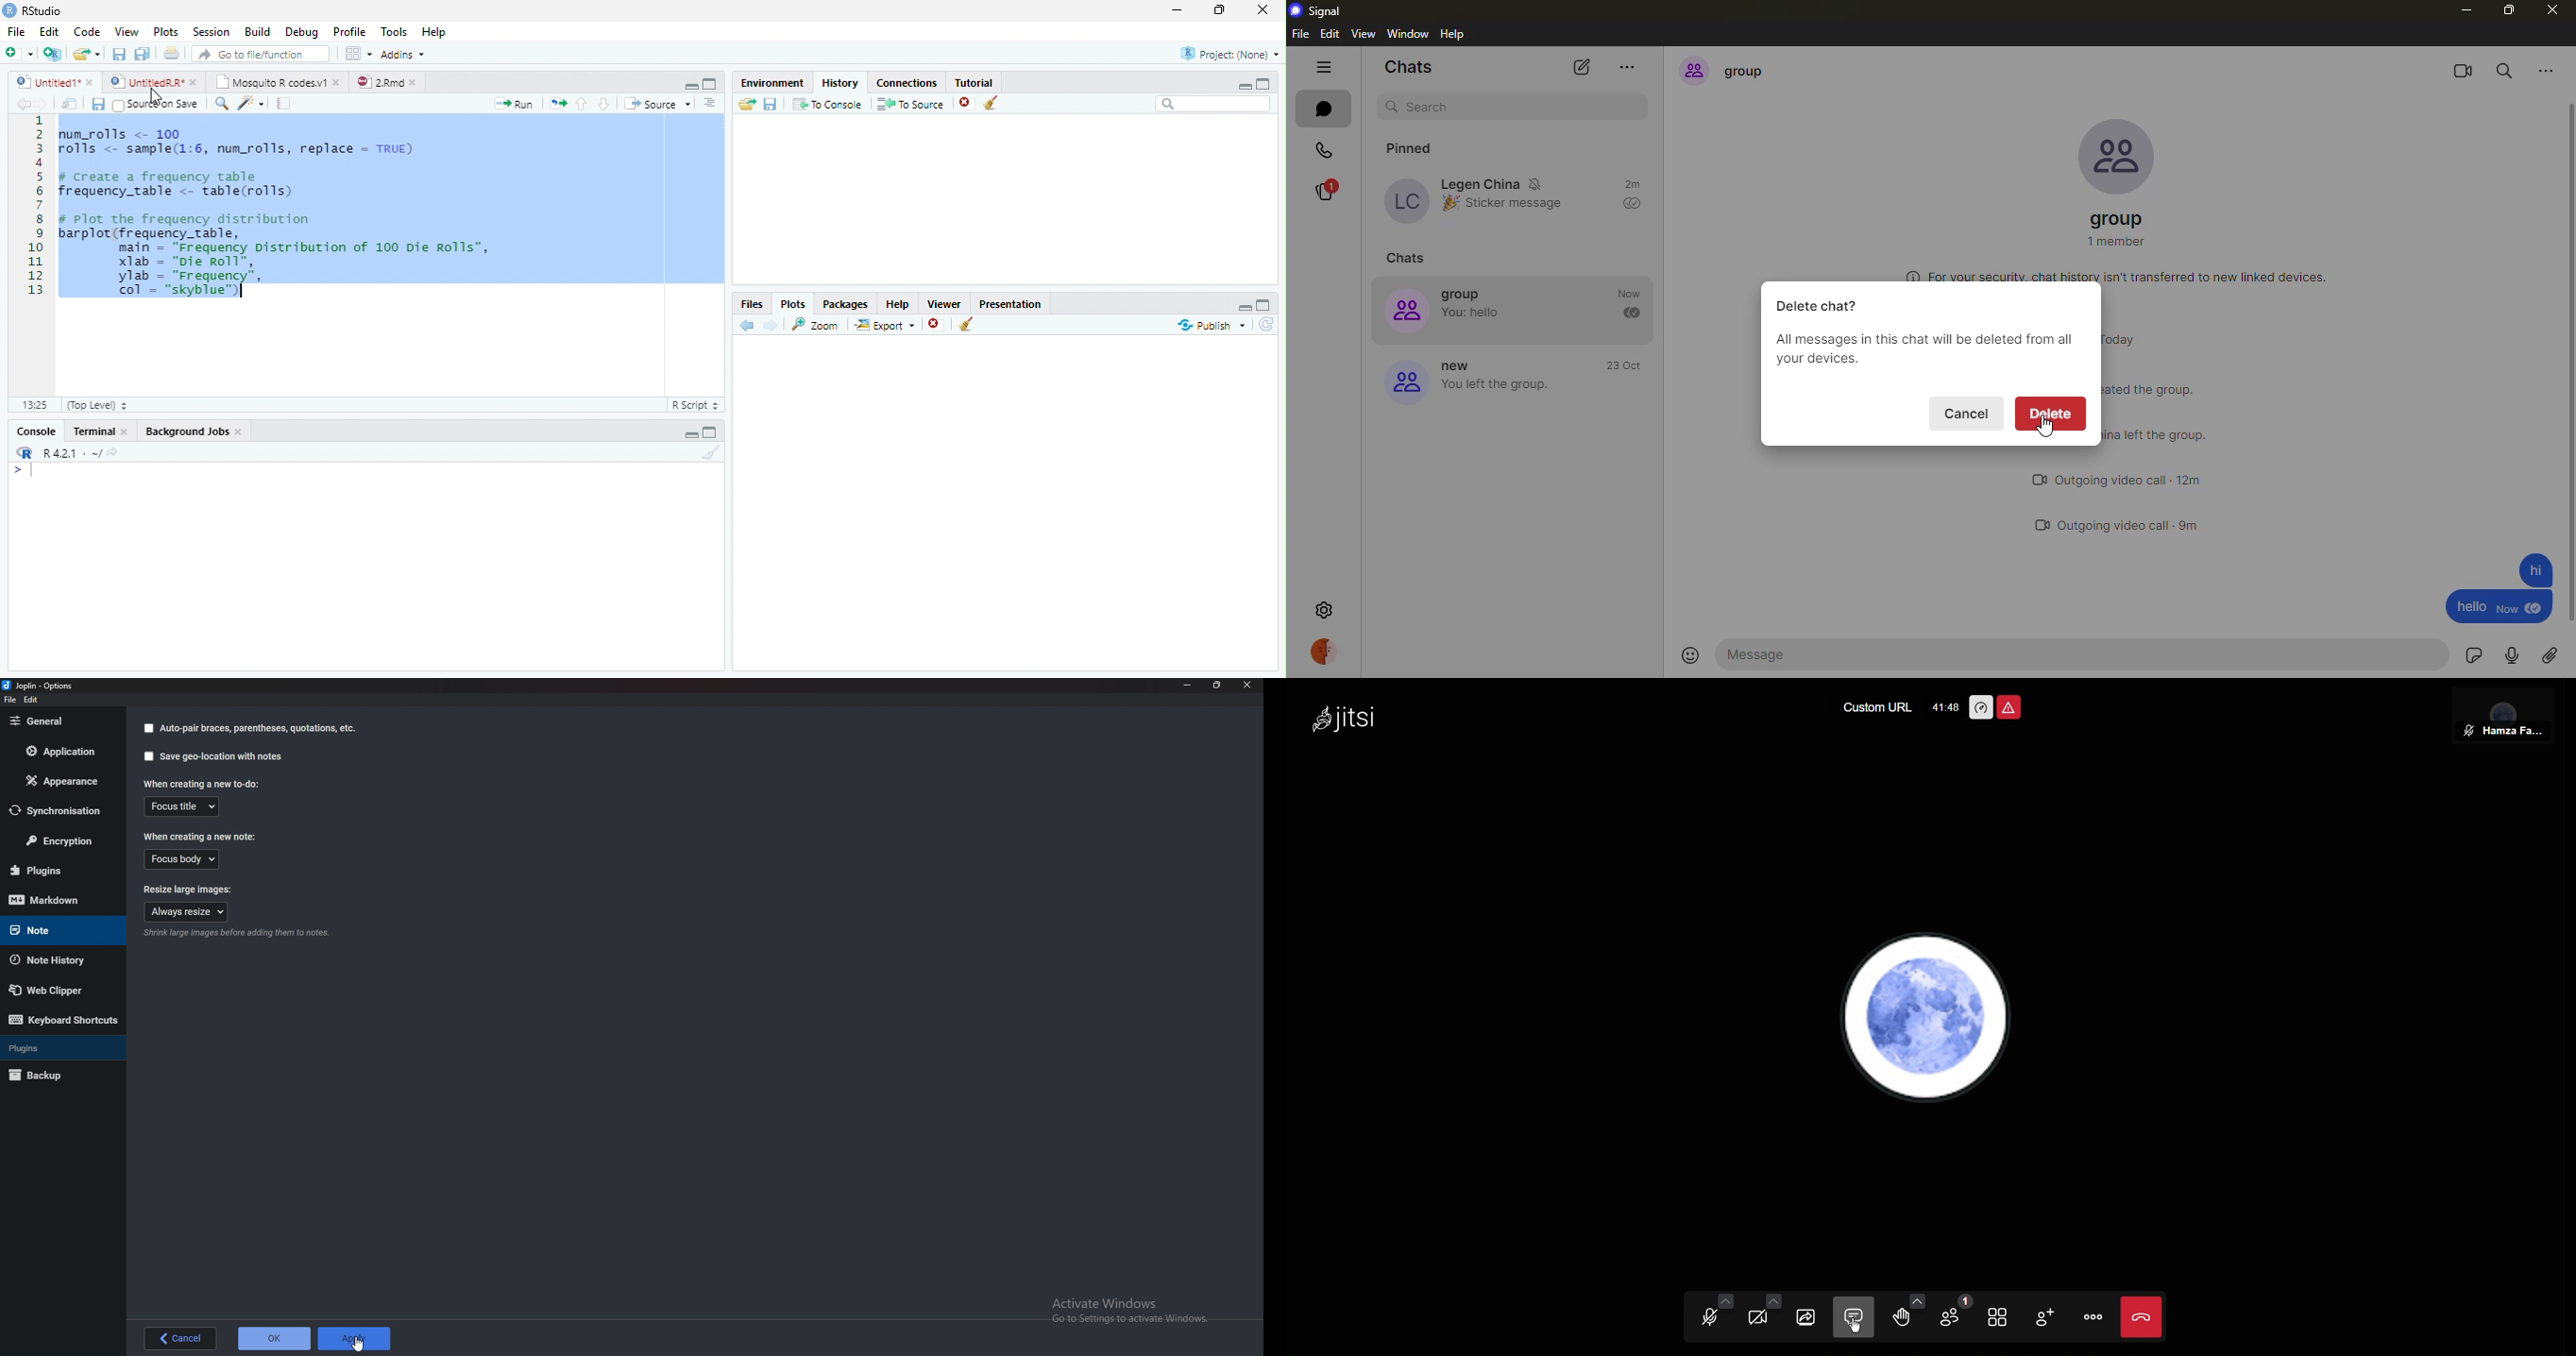 This screenshot has height=1372, width=2576. Describe the element at coordinates (1300, 34) in the screenshot. I see `file` at that location.